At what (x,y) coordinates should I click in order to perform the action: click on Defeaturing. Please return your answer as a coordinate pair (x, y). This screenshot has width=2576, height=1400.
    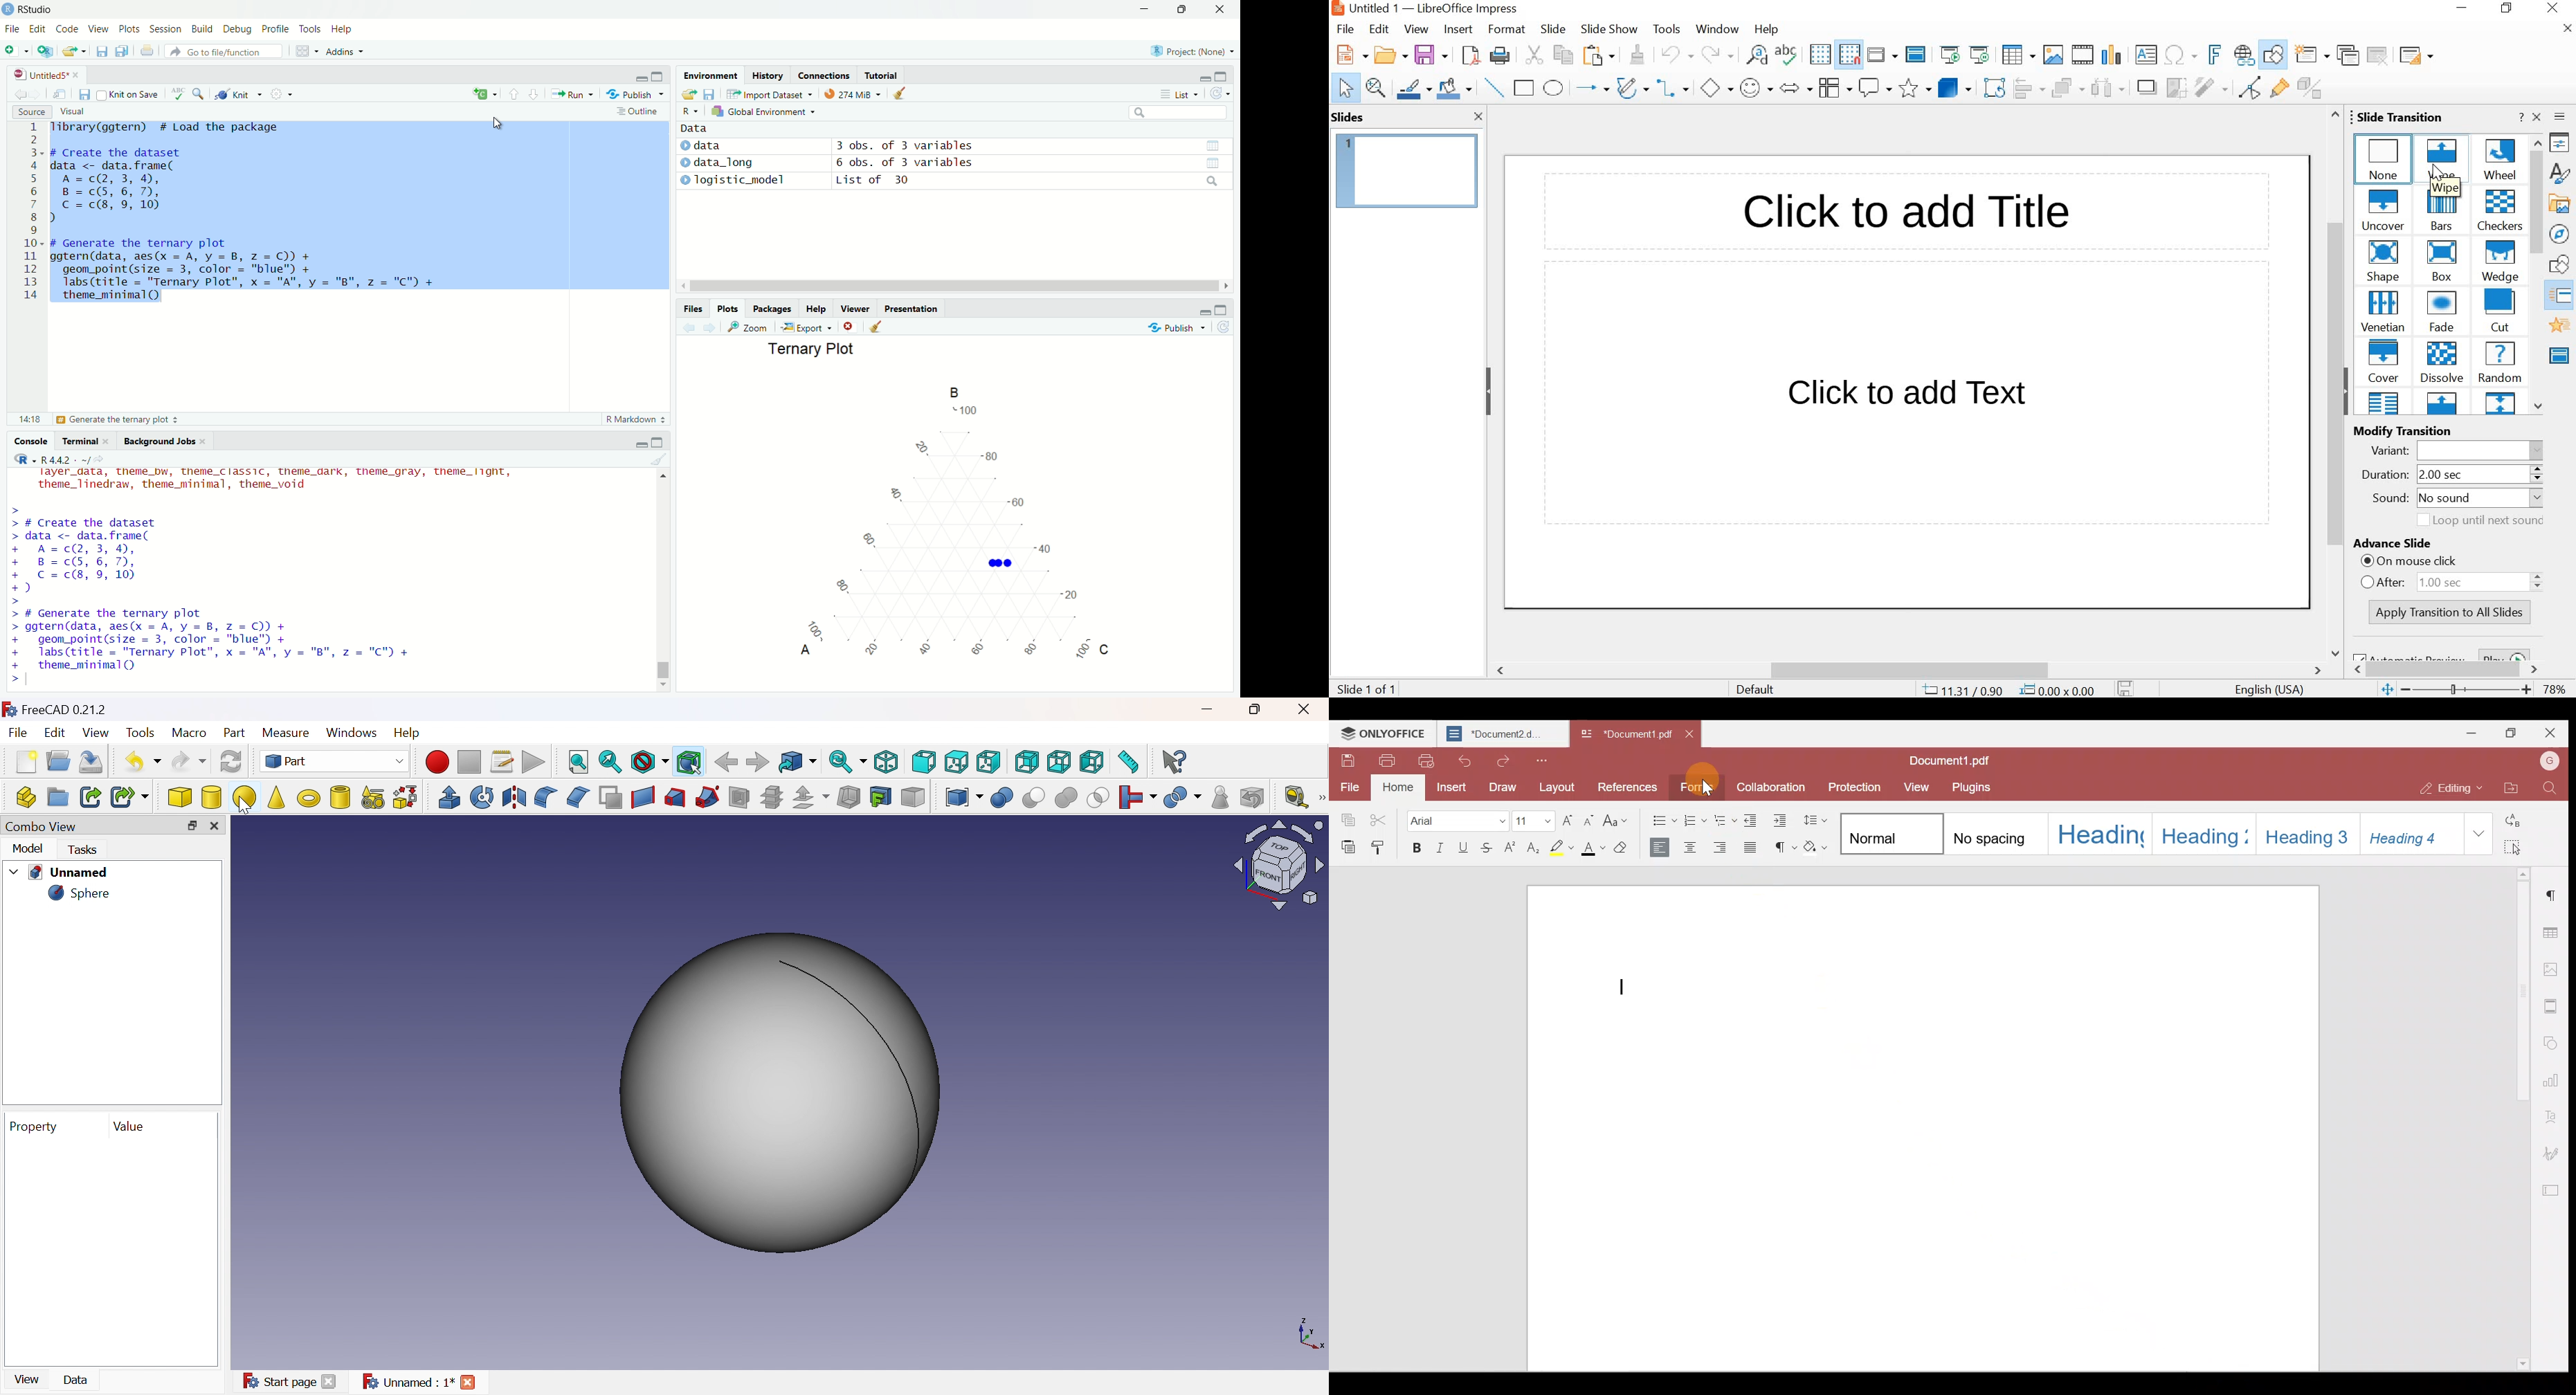
    Looking at the image, I should click on (1253, 799).